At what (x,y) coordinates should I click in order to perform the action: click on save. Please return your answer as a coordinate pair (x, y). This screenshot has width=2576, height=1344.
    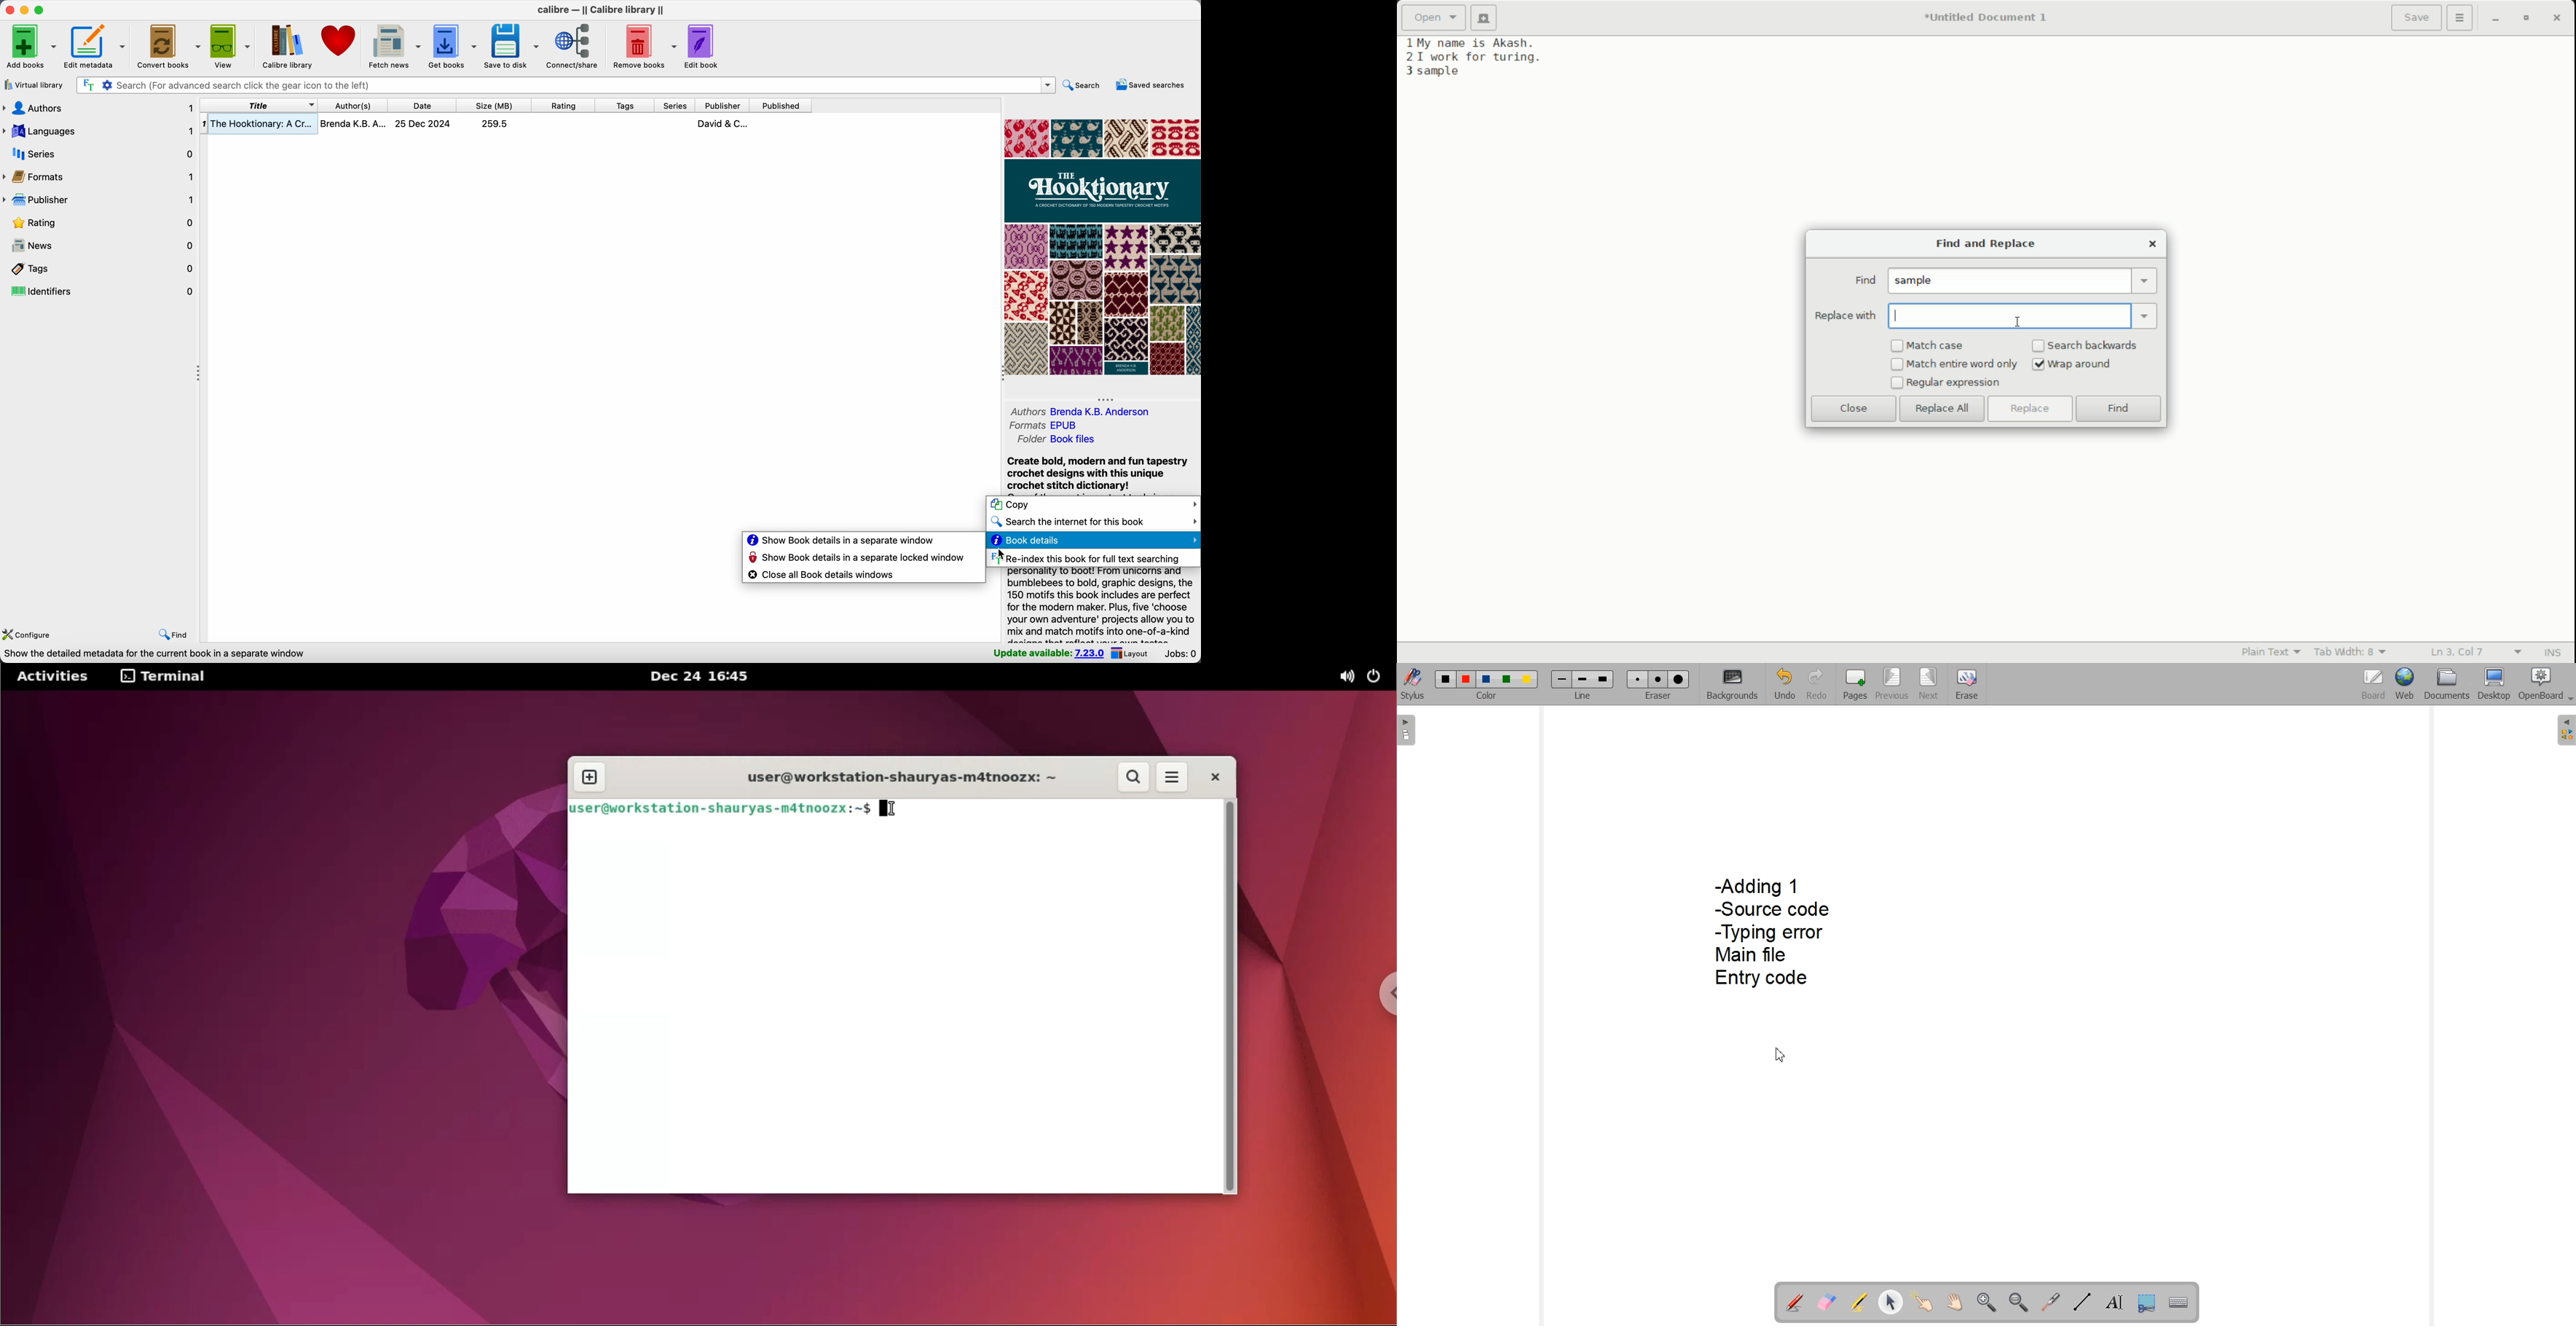
    Looking at the image, I should click on (2417, 19).